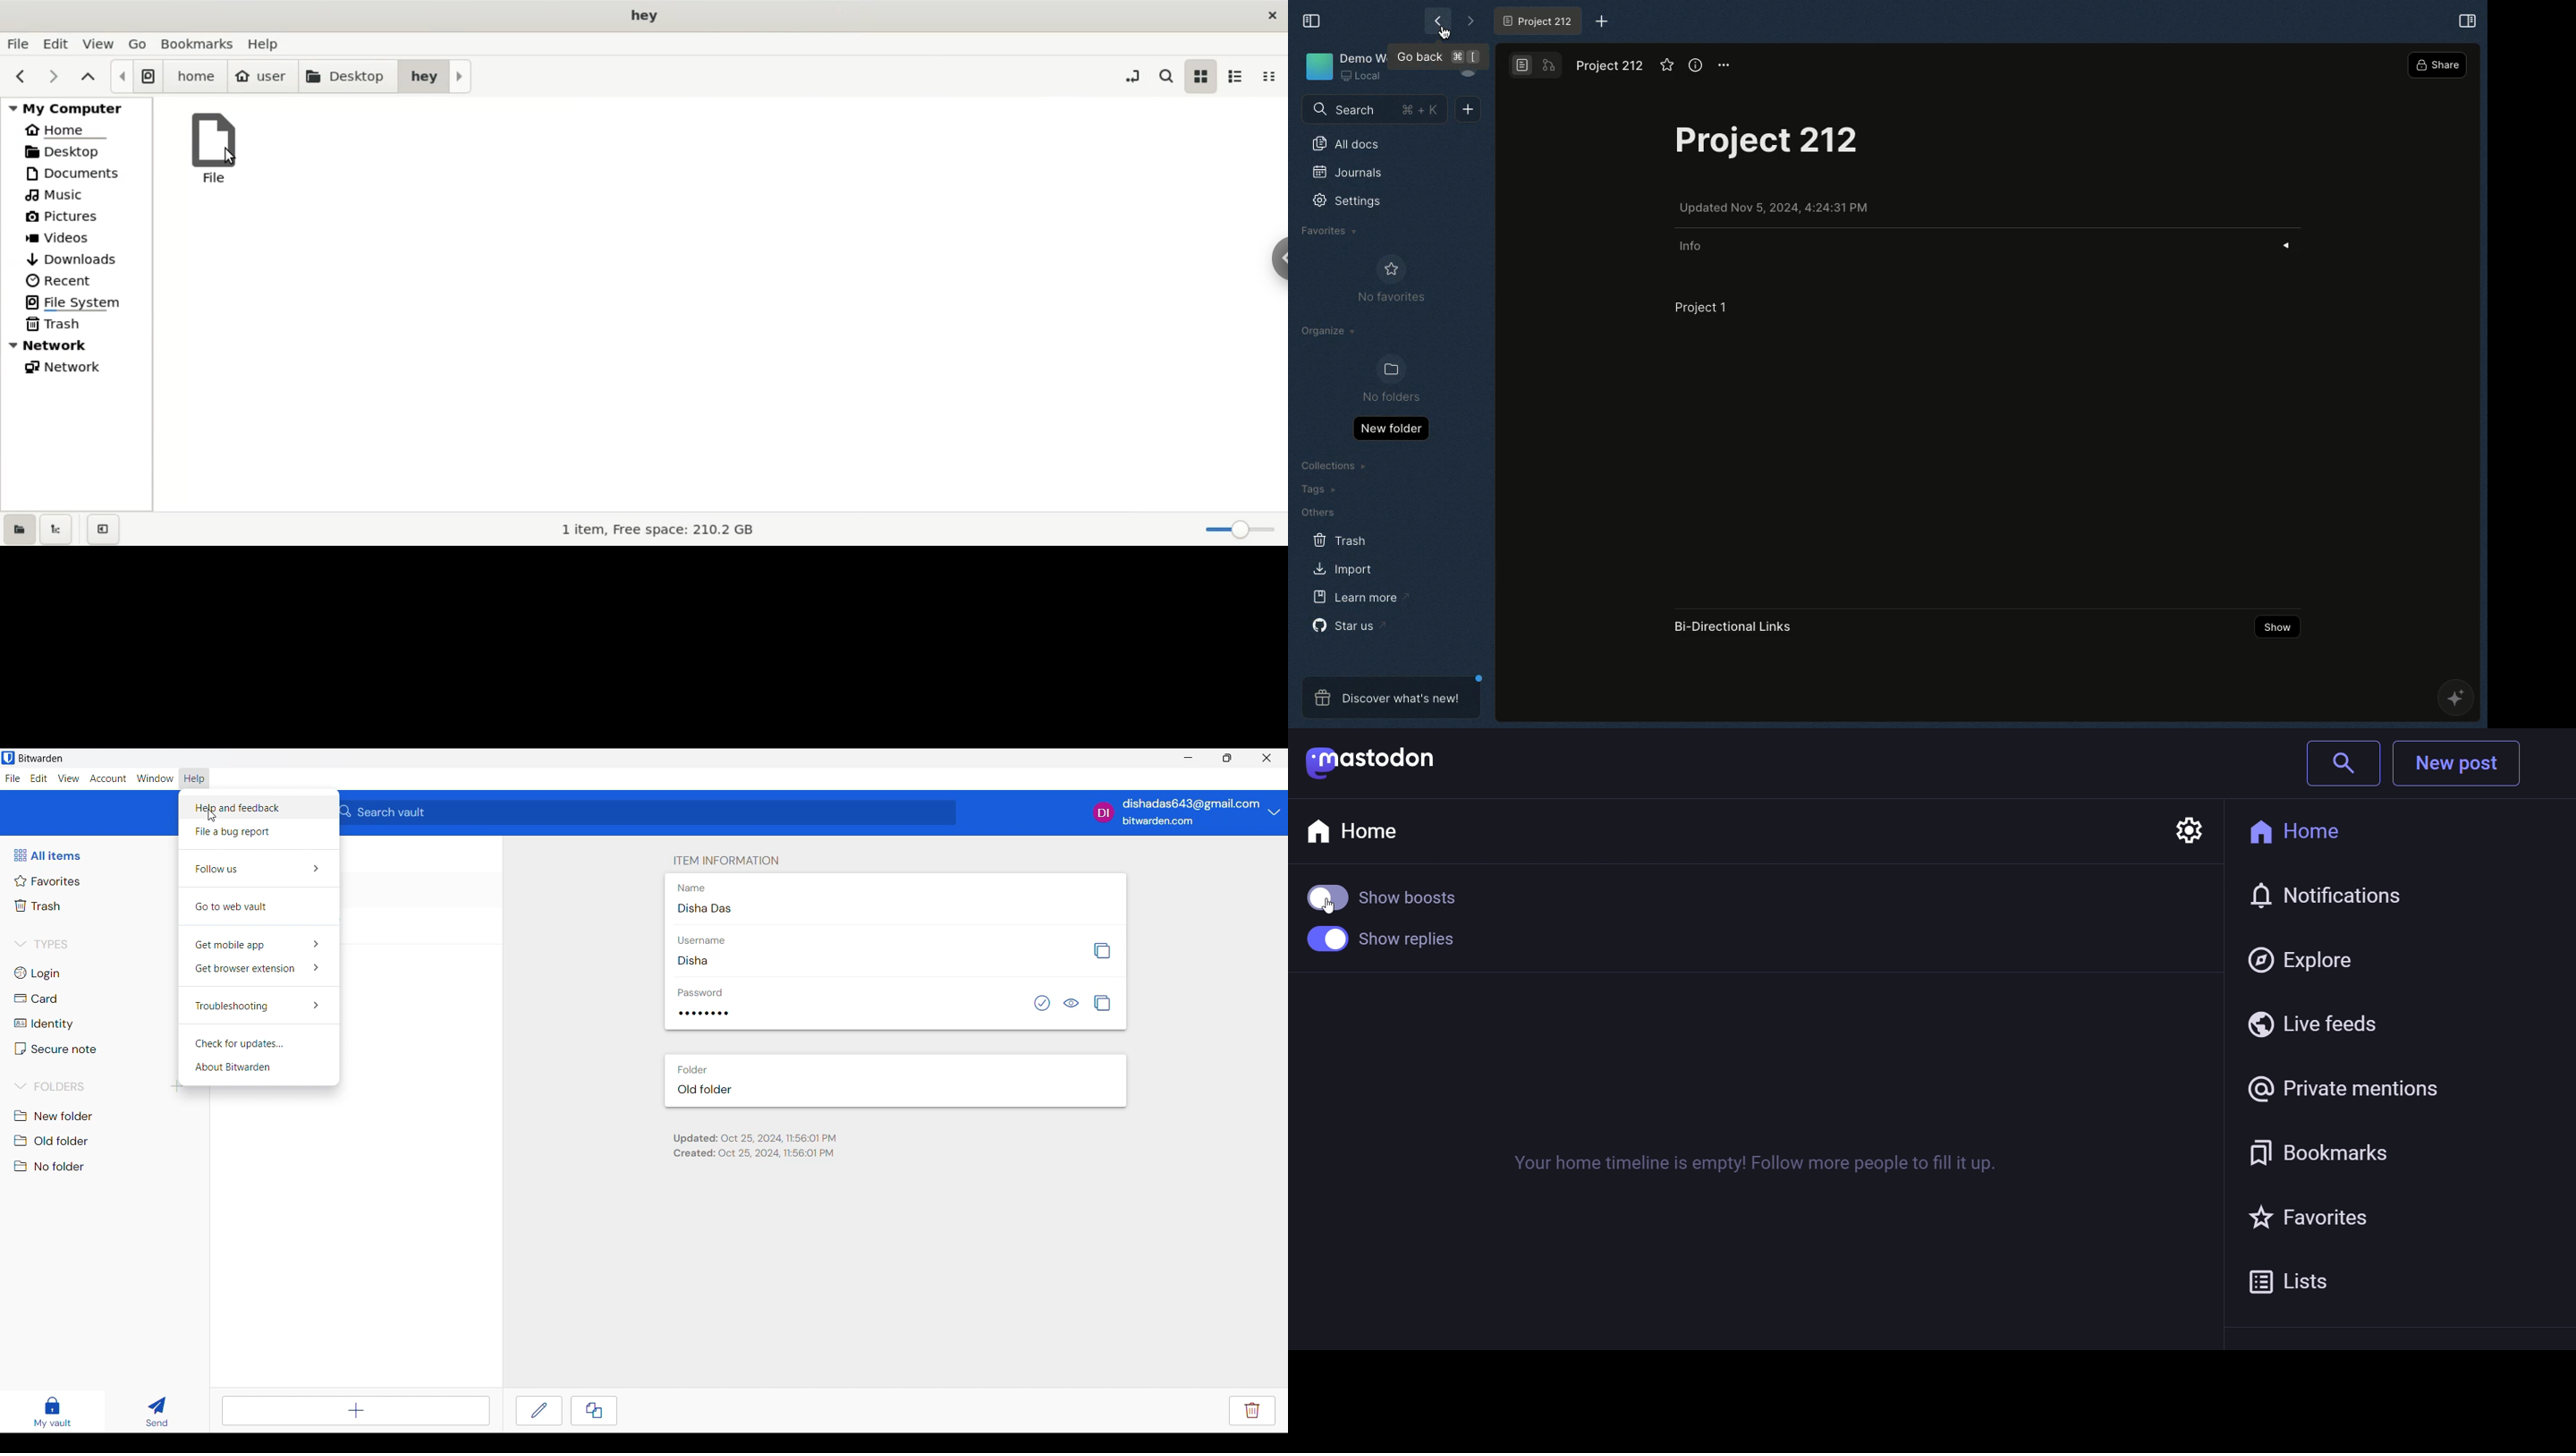 The height and width of the screenshot is (1456, 2576). Describe the element at coordinates (704, 1013) in the screenshot. I see `Encrypted password` at that location.